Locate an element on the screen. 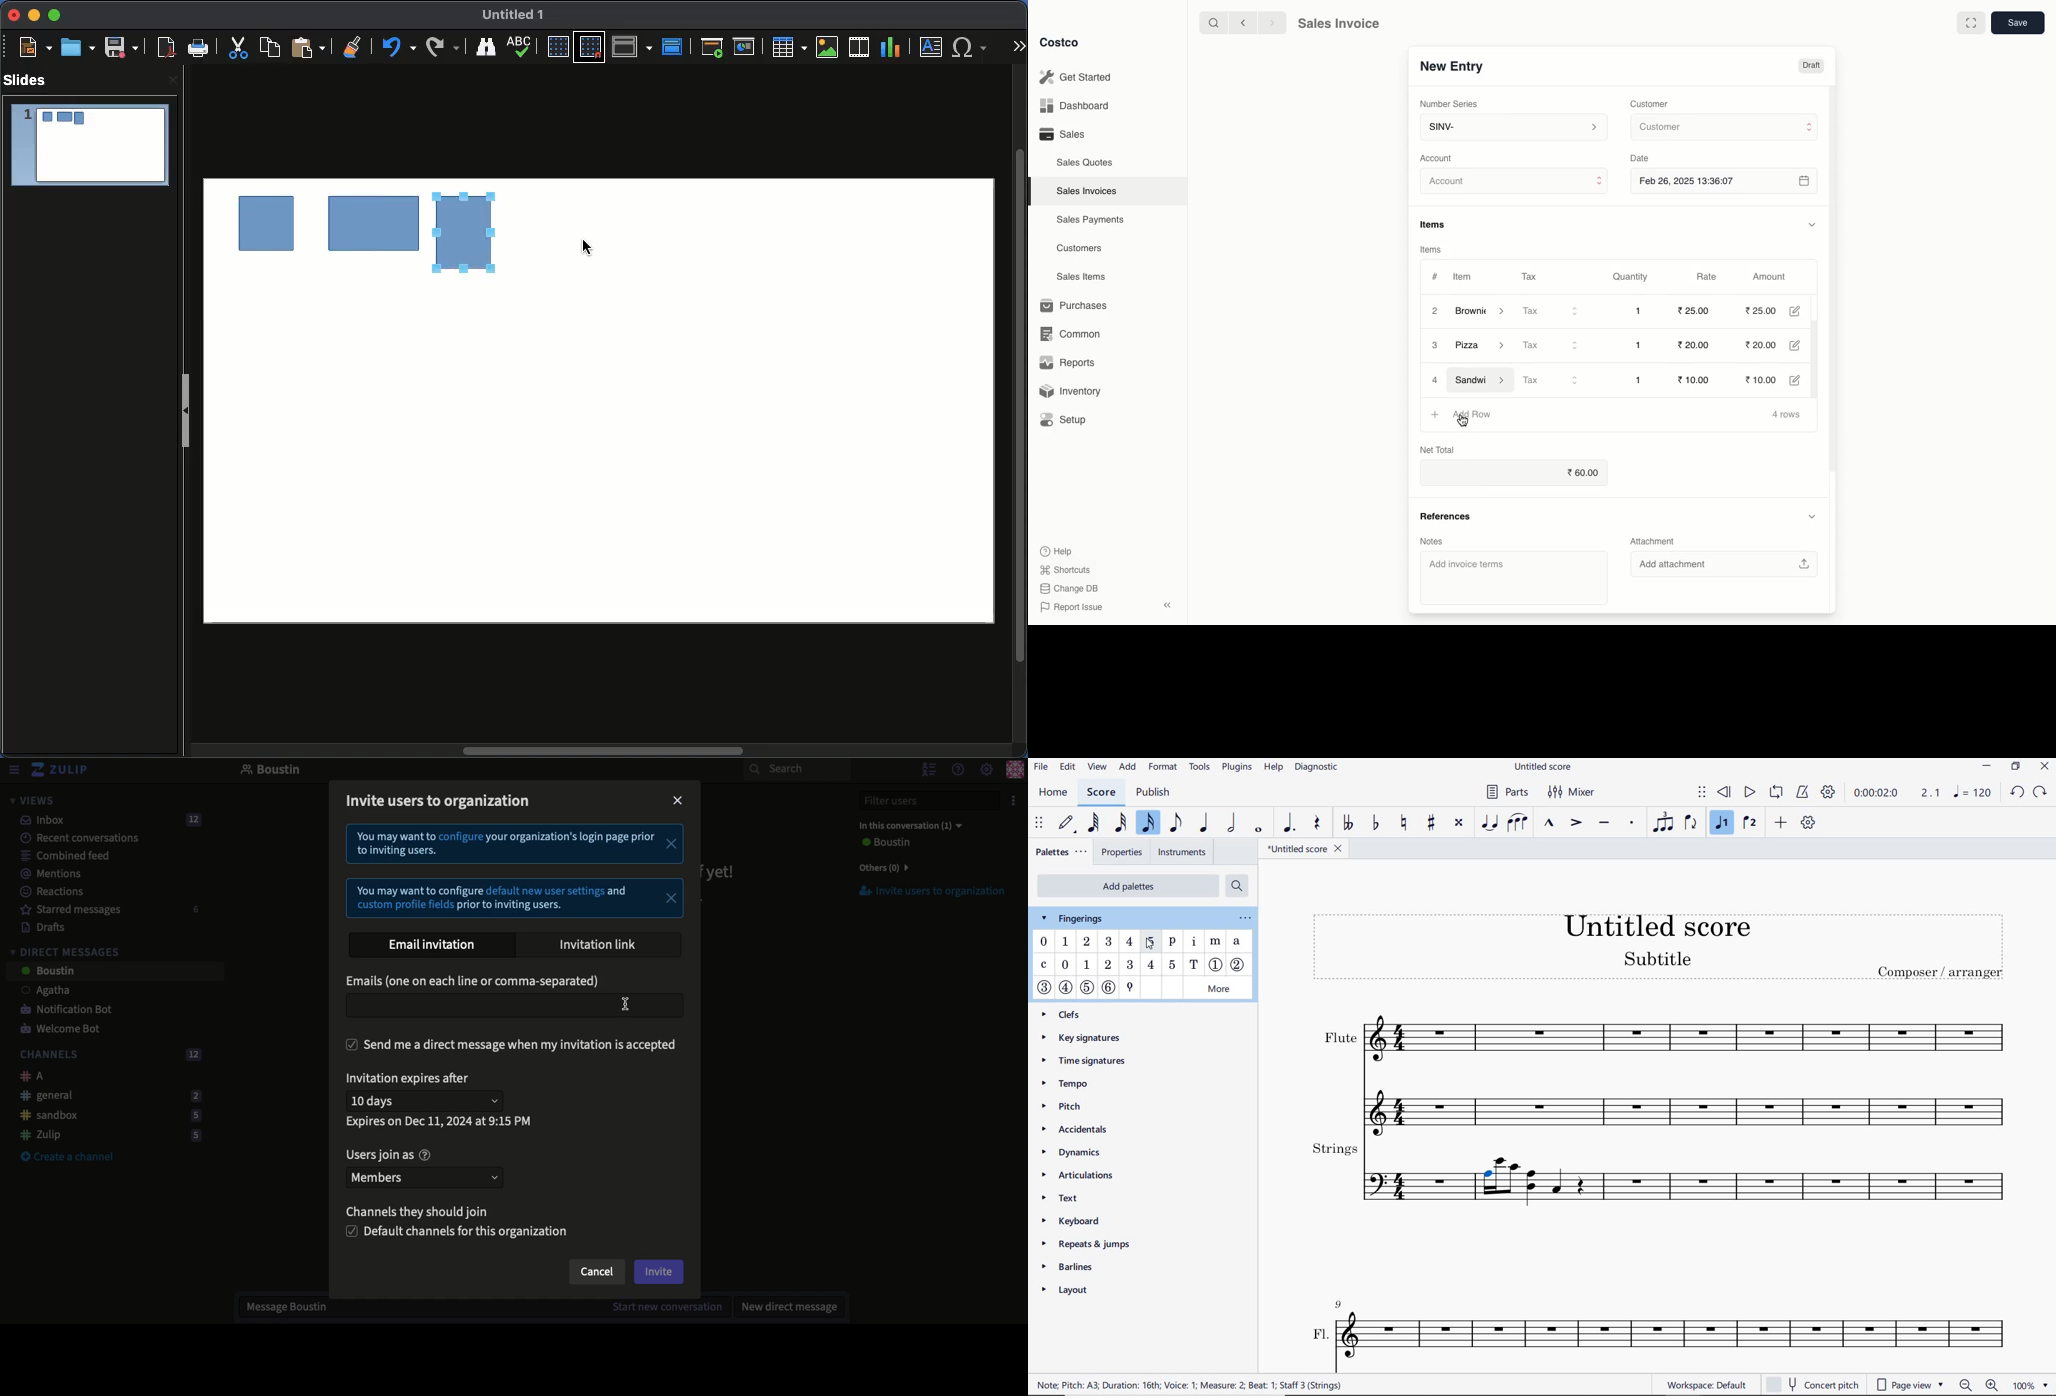  RH GUITAR FINGERING I is located at coordinates (1194, 943).